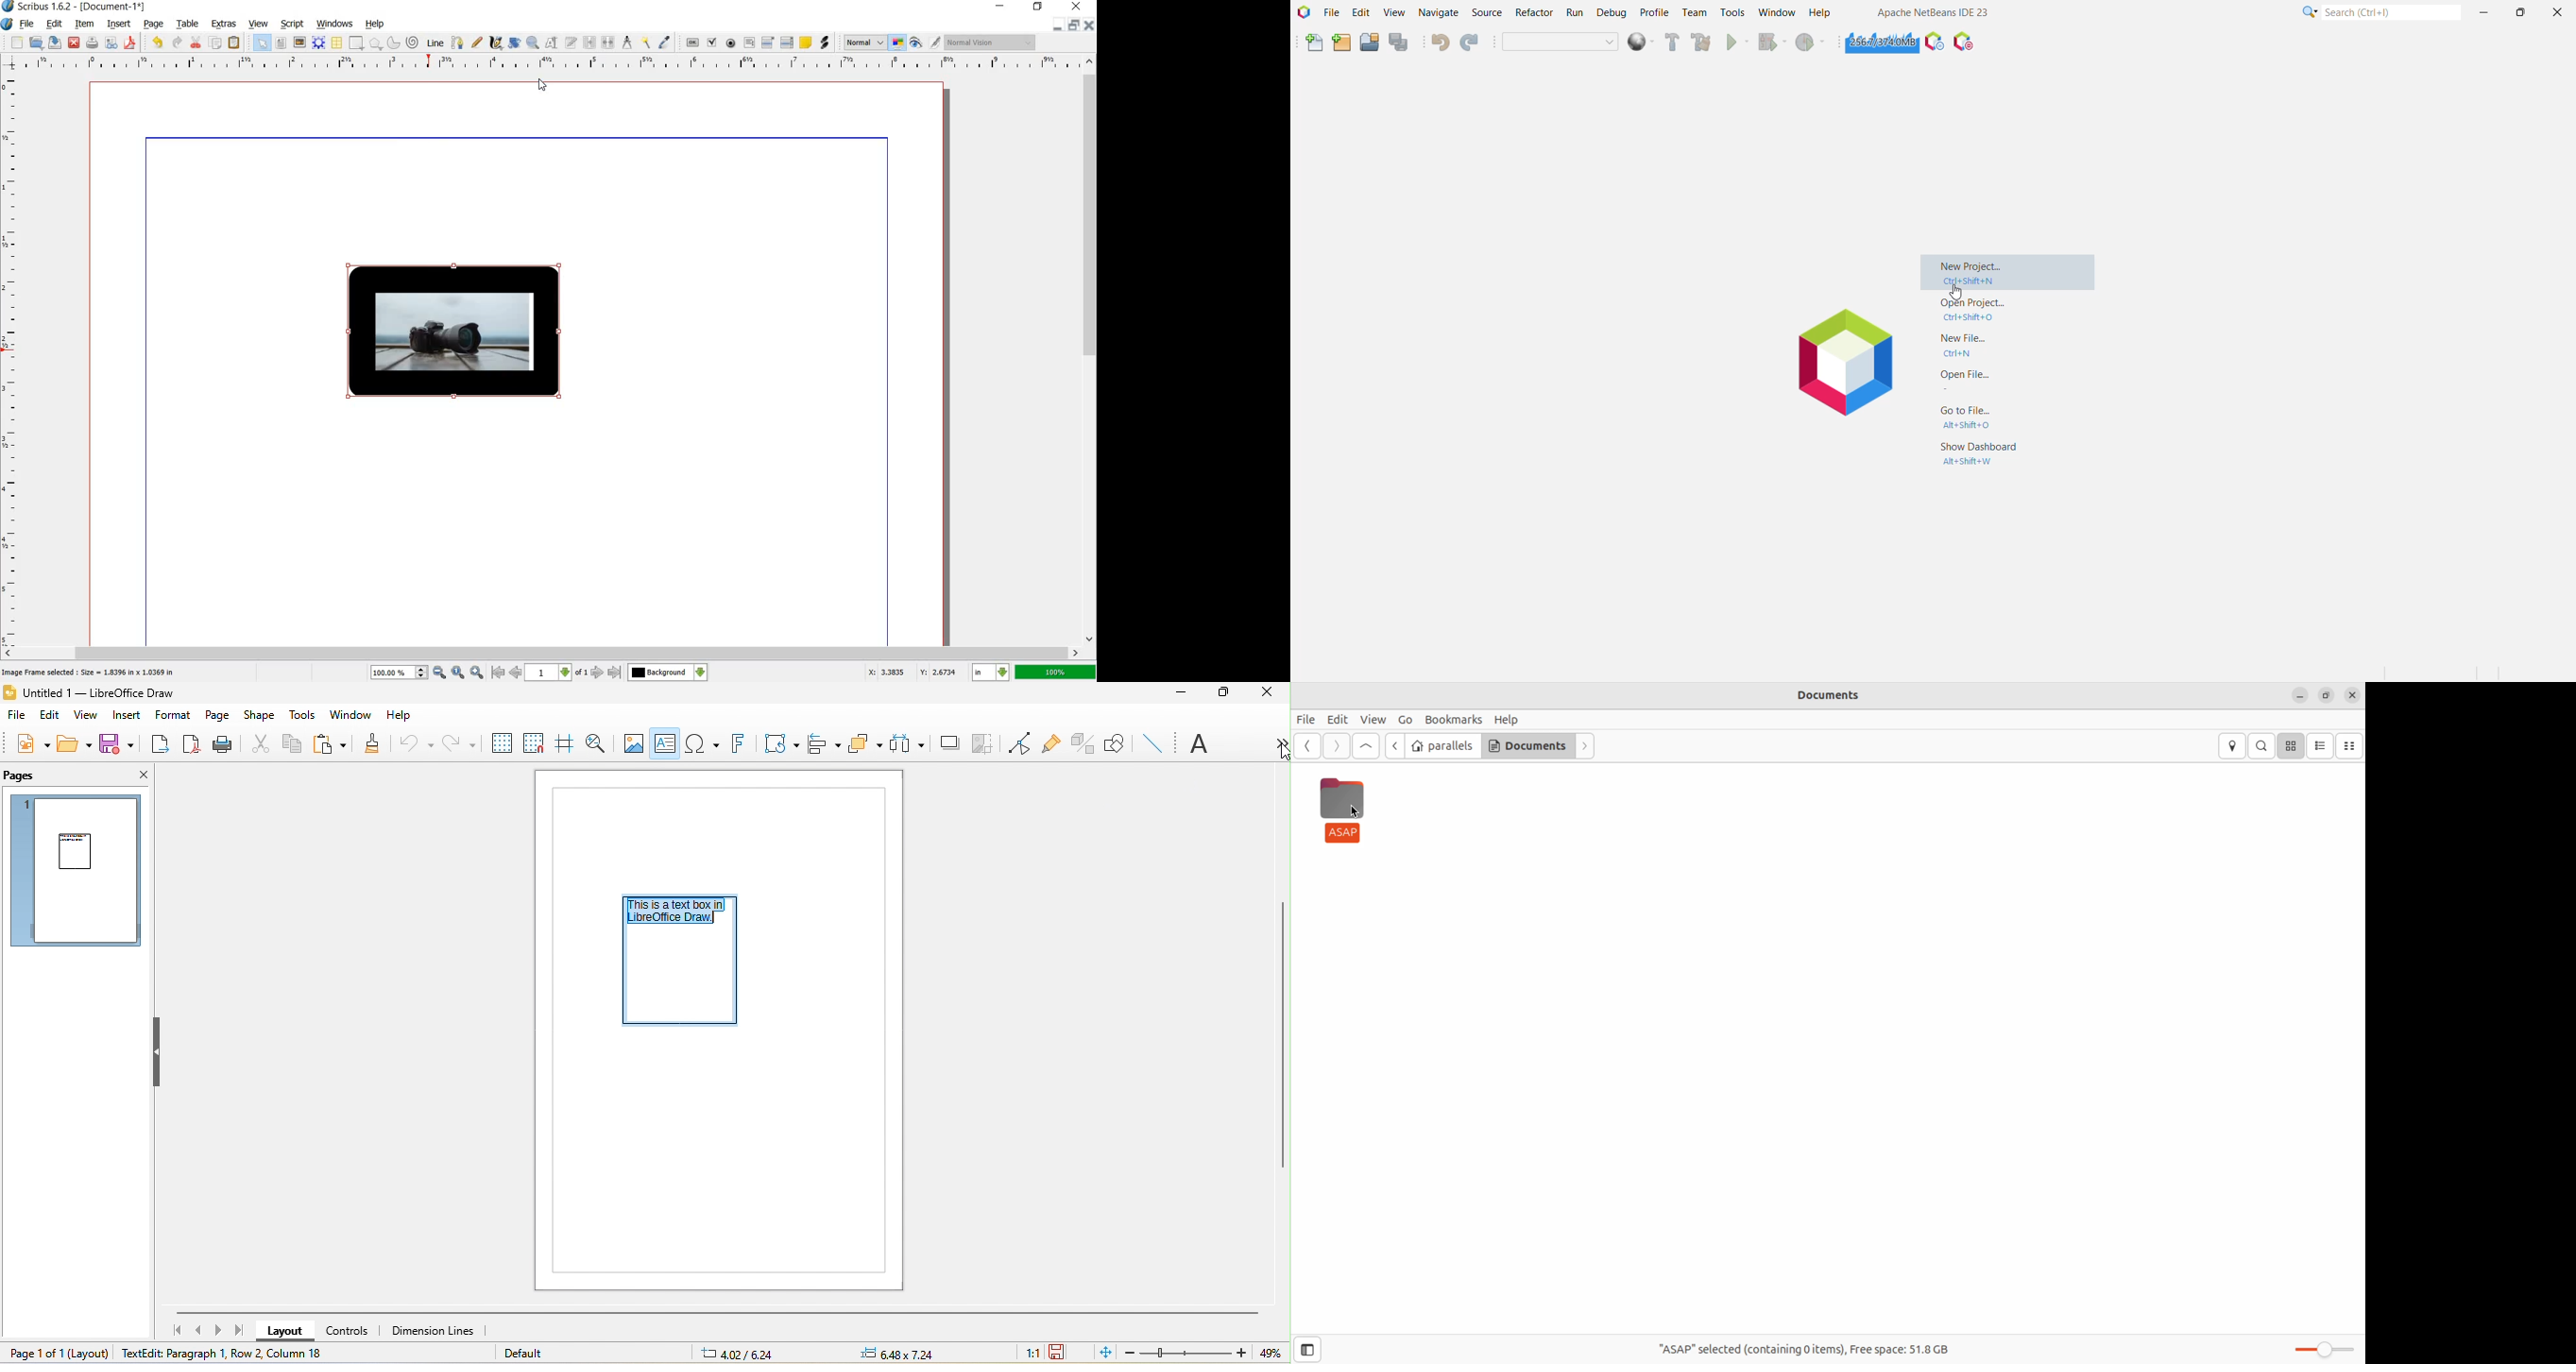 The image size is (2576, 1372). What do you see at coordinates (259, 716) in the screenshot?
I see `shape` at bounding box center [259, 716].